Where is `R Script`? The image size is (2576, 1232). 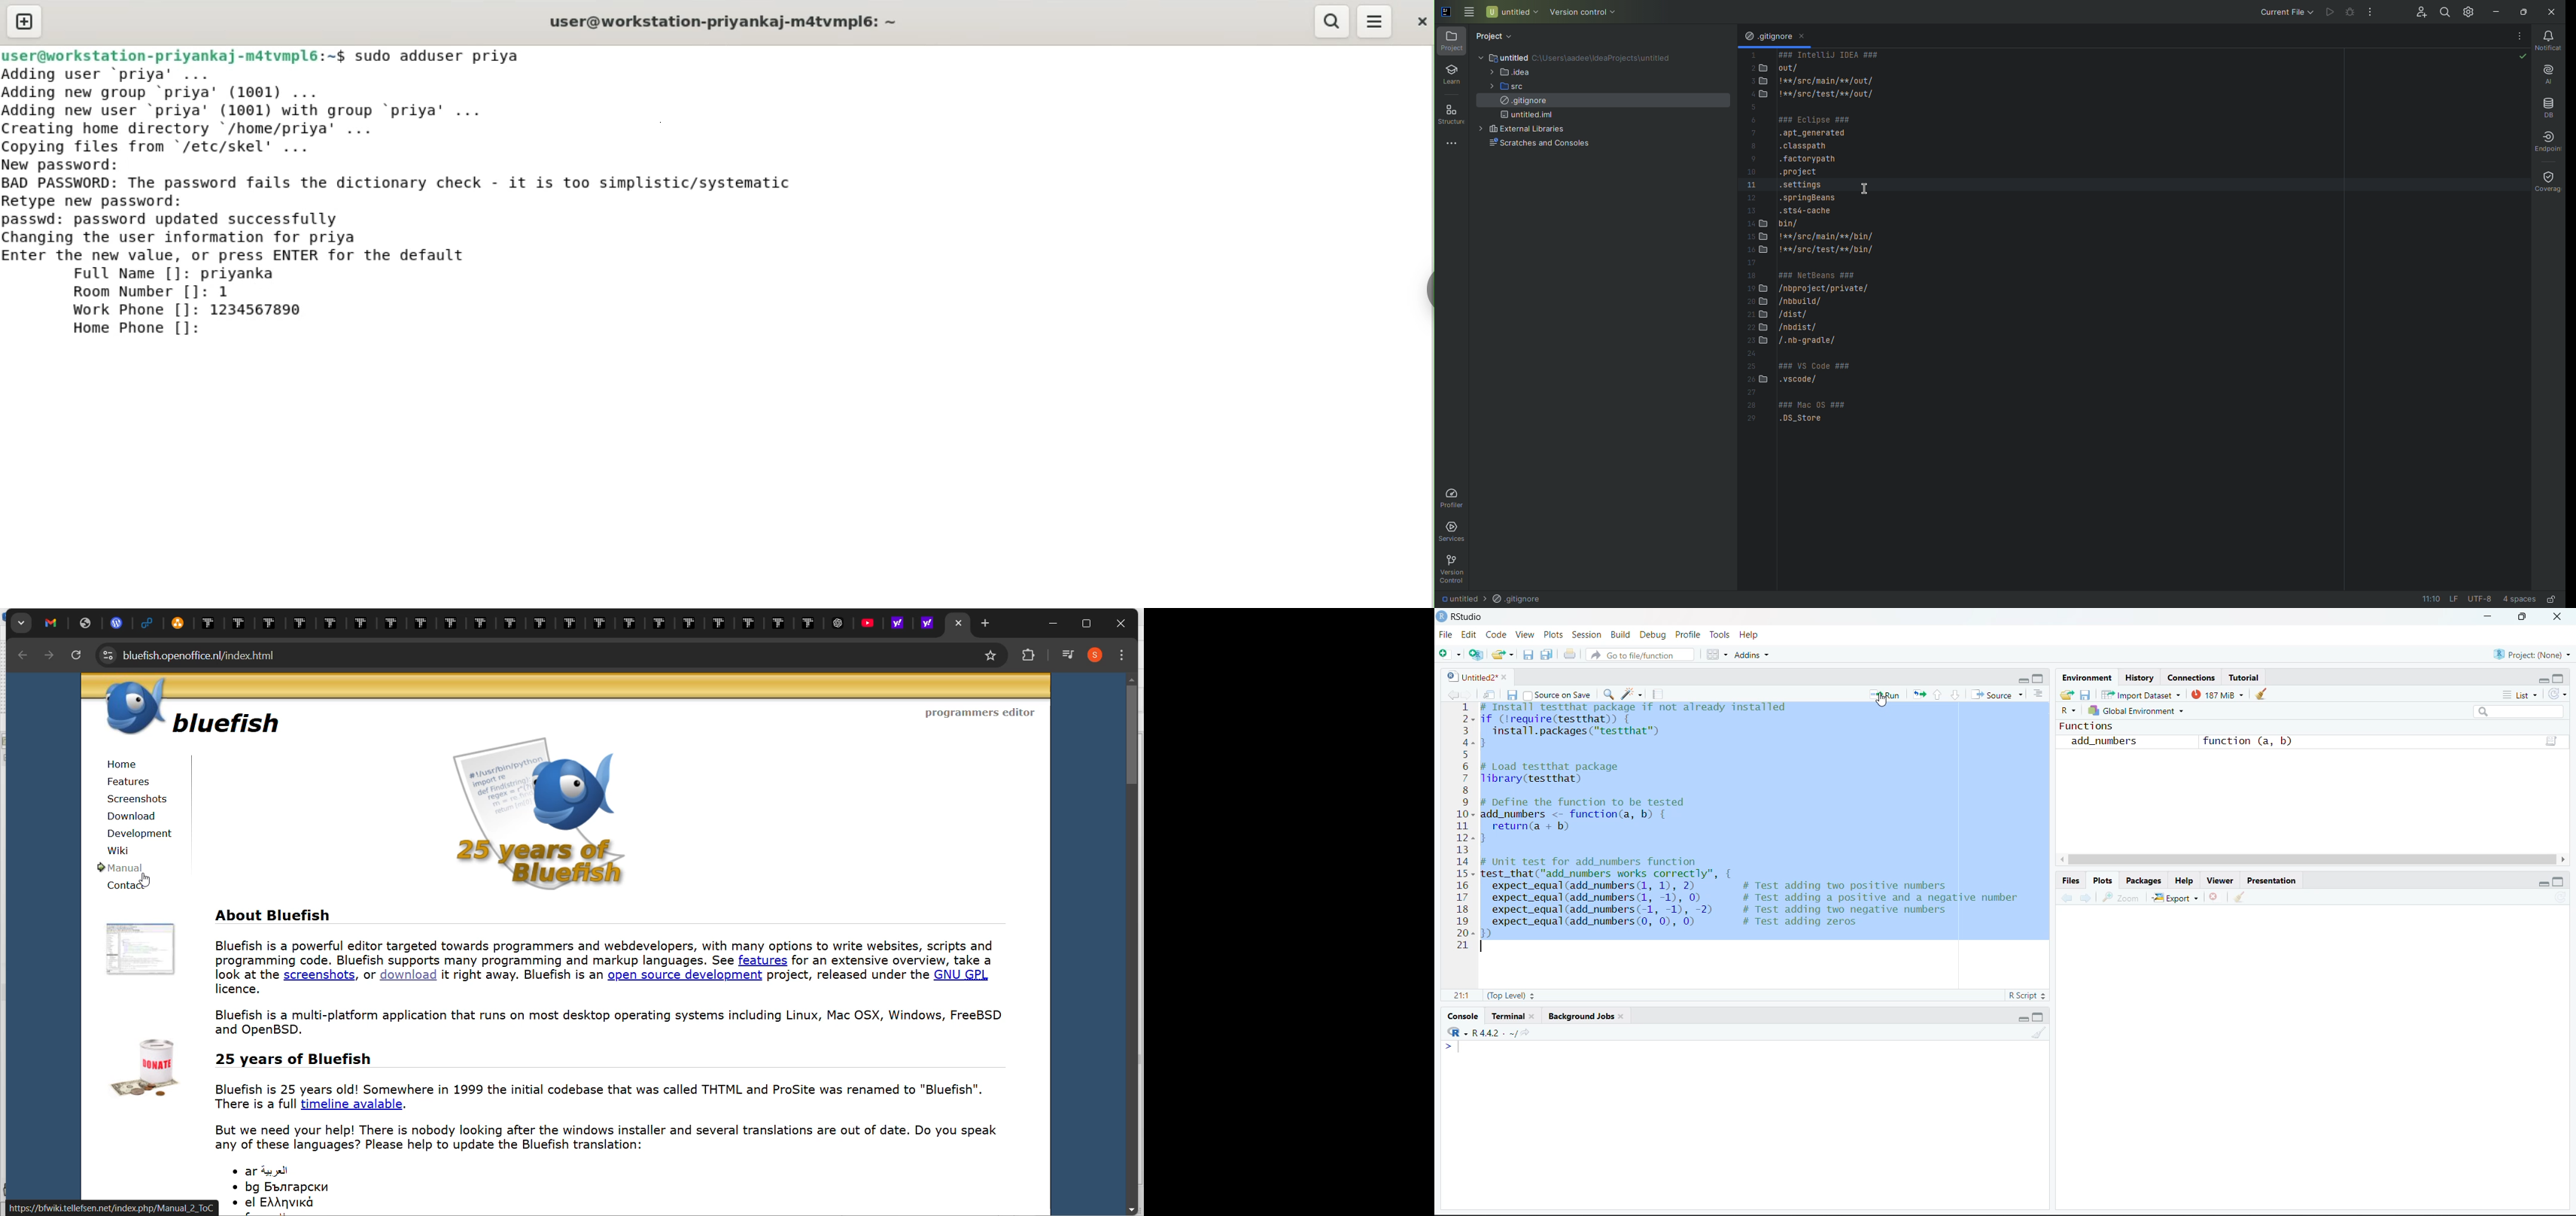
R Script is located at coordinates (2027, 995).